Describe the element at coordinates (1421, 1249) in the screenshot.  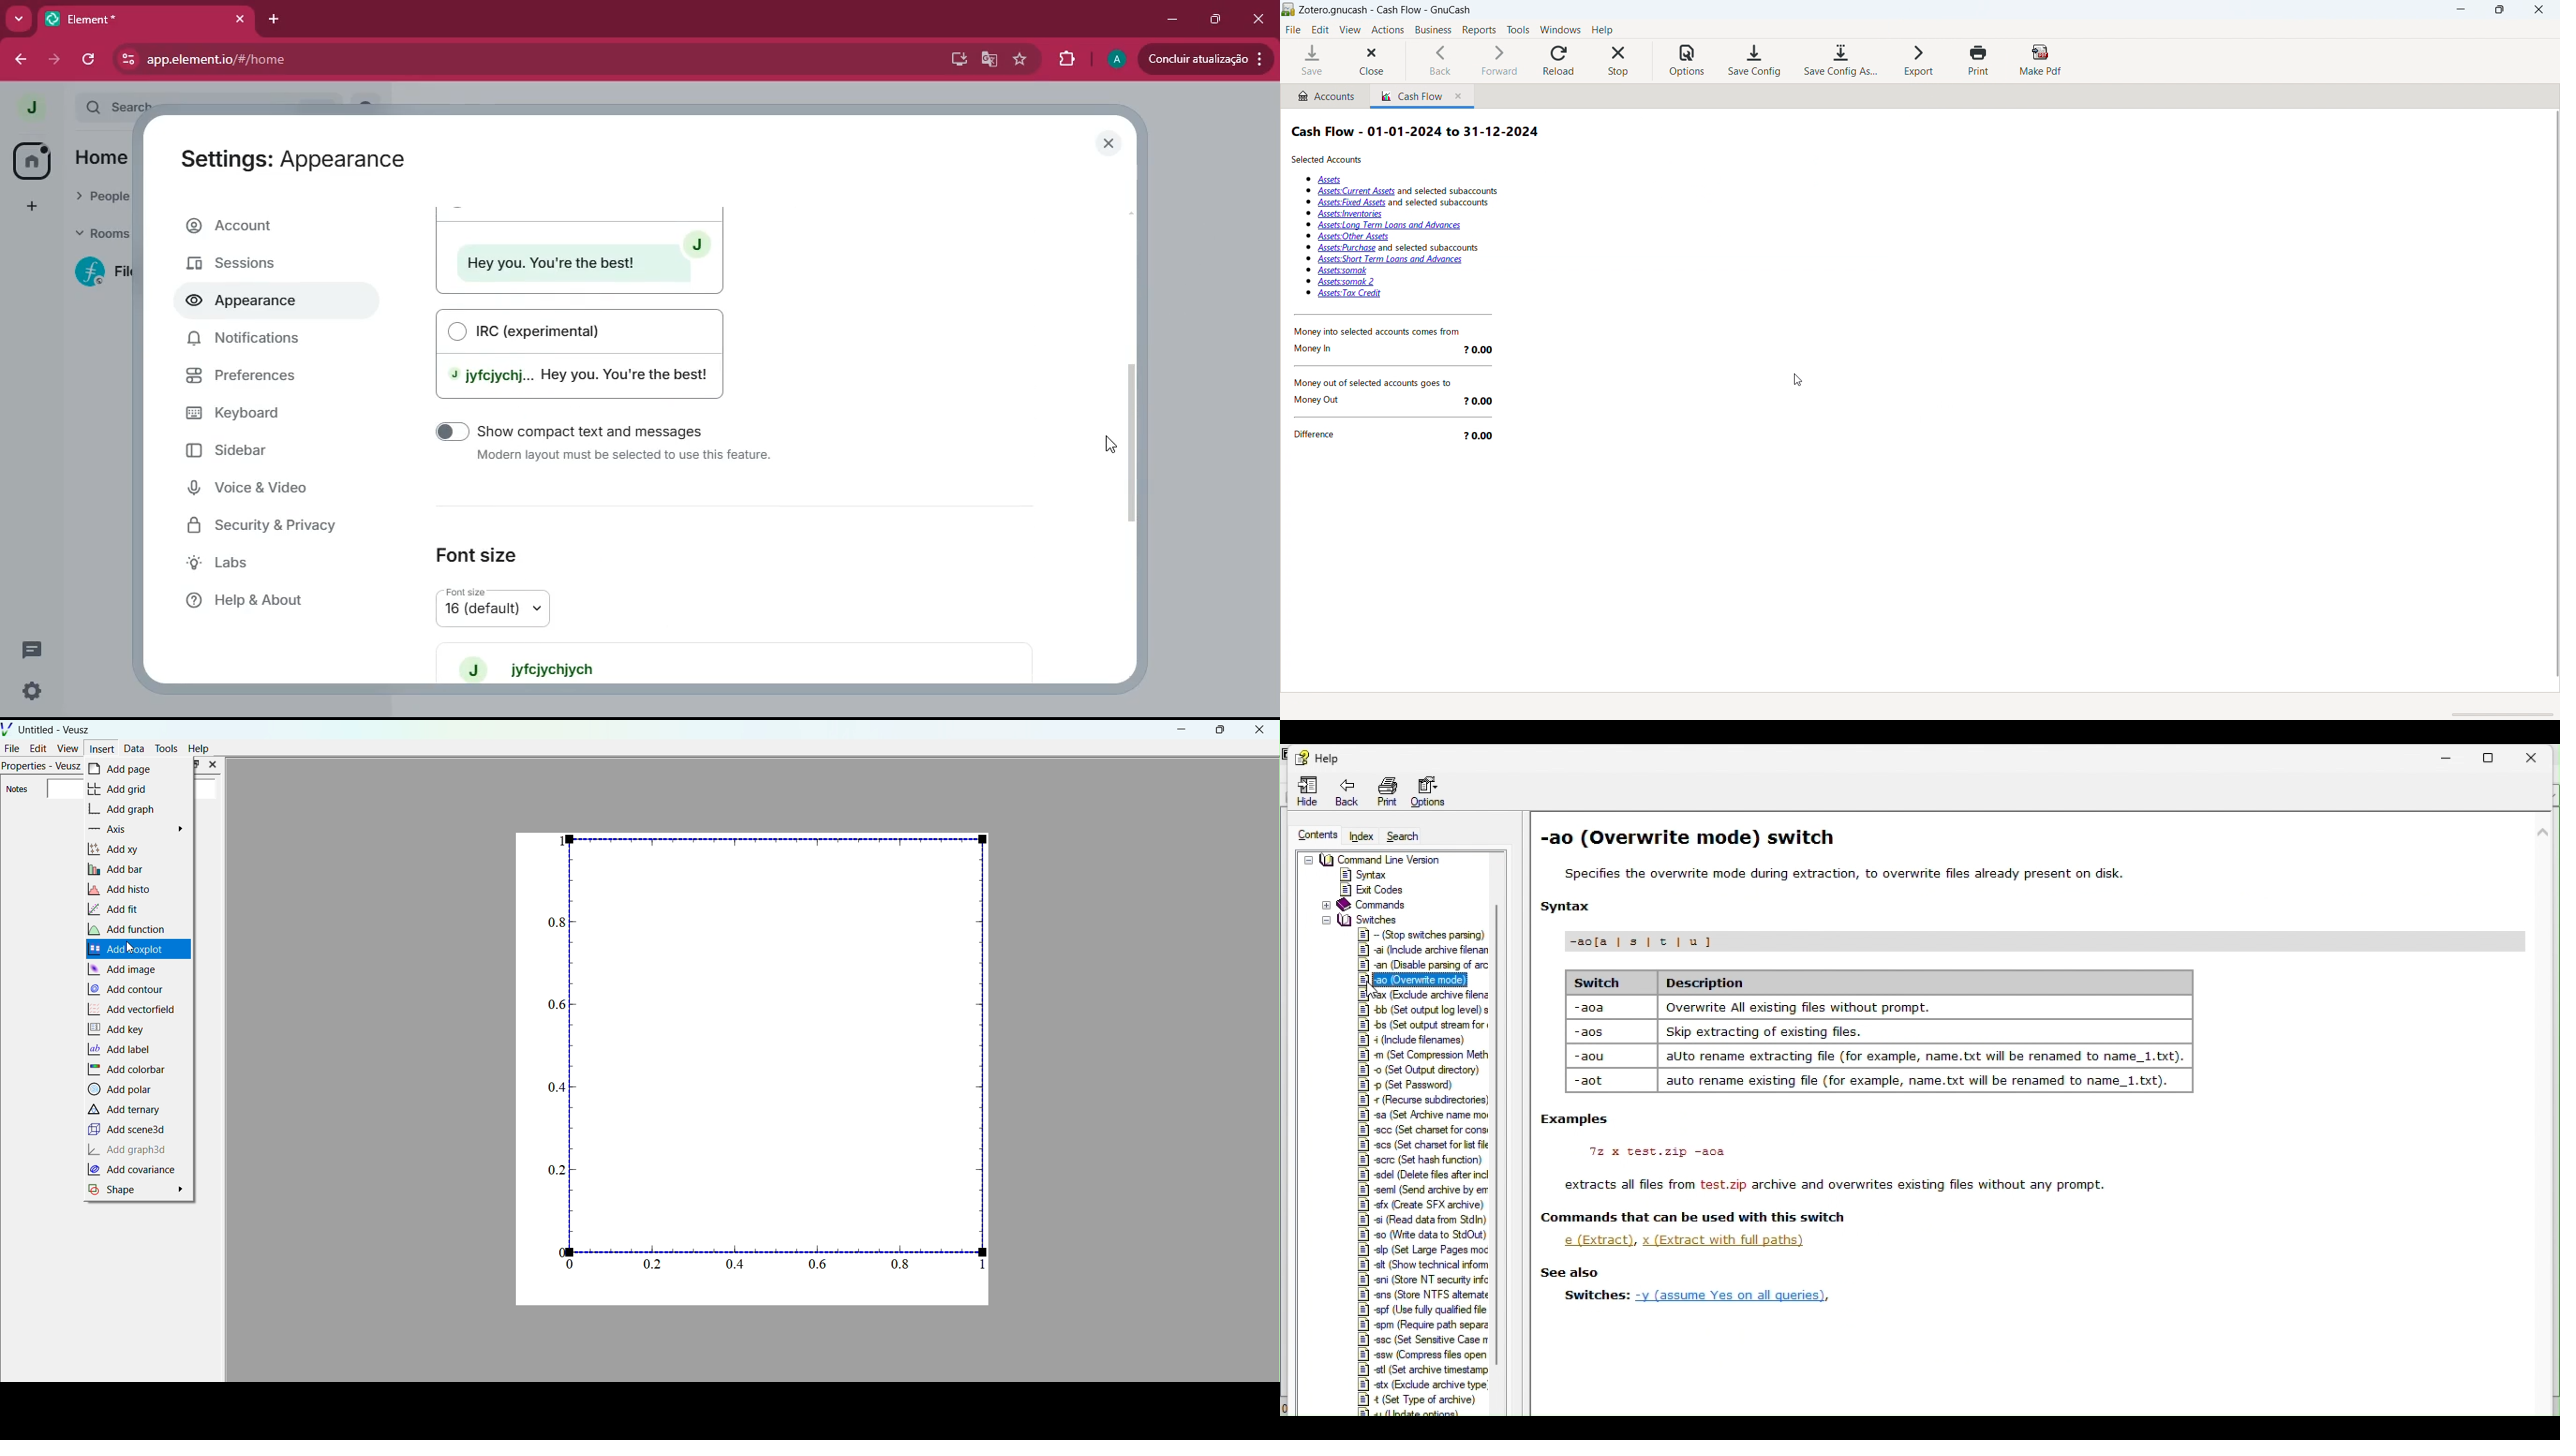
I see `§] +p (Set Large Pages moc` at that location.